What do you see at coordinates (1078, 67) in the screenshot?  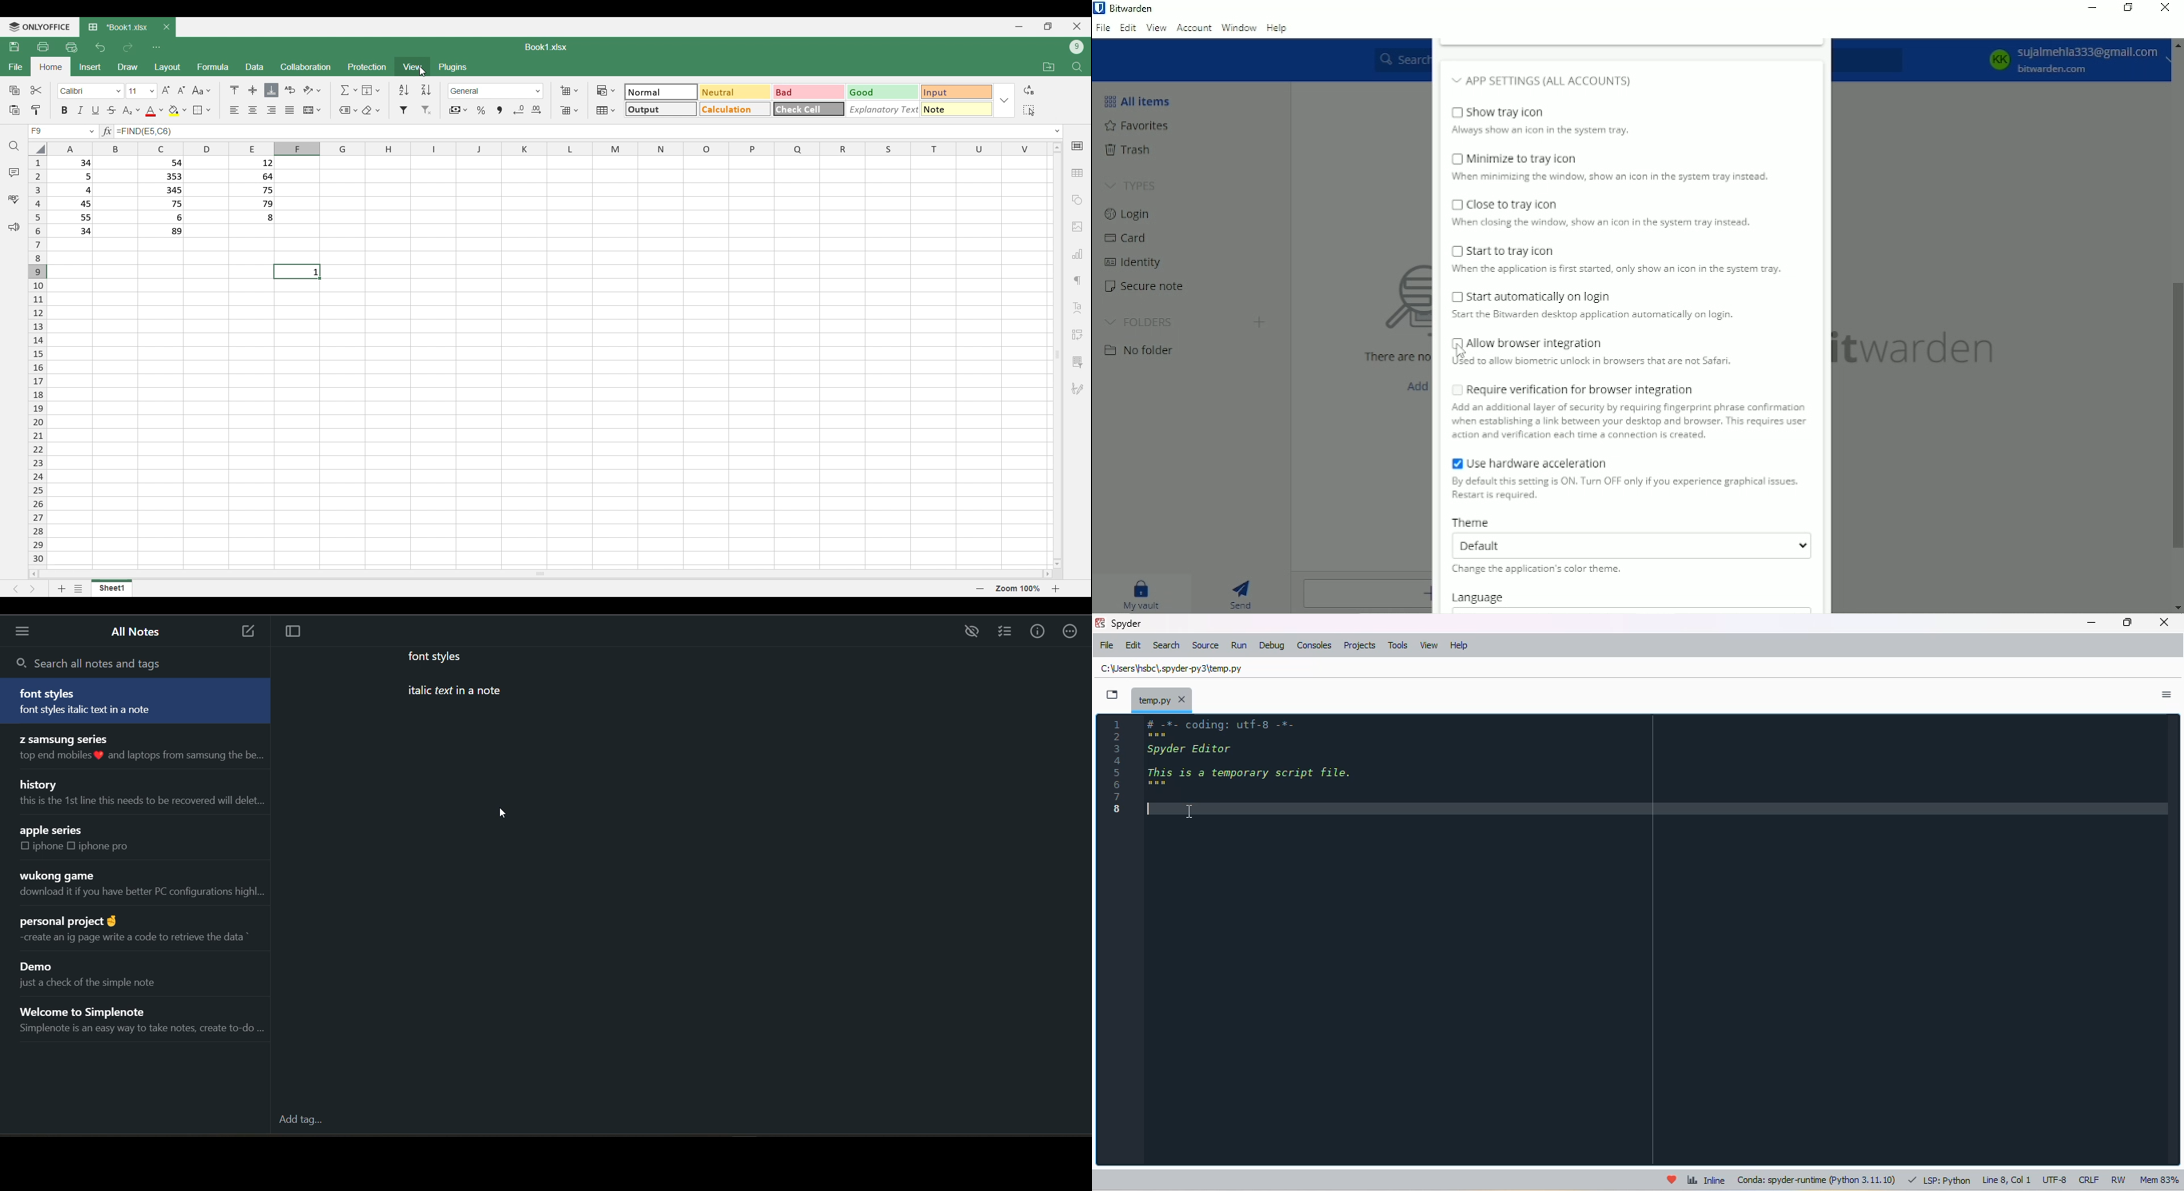 I see `Find` at bounding box center [1078, 67].